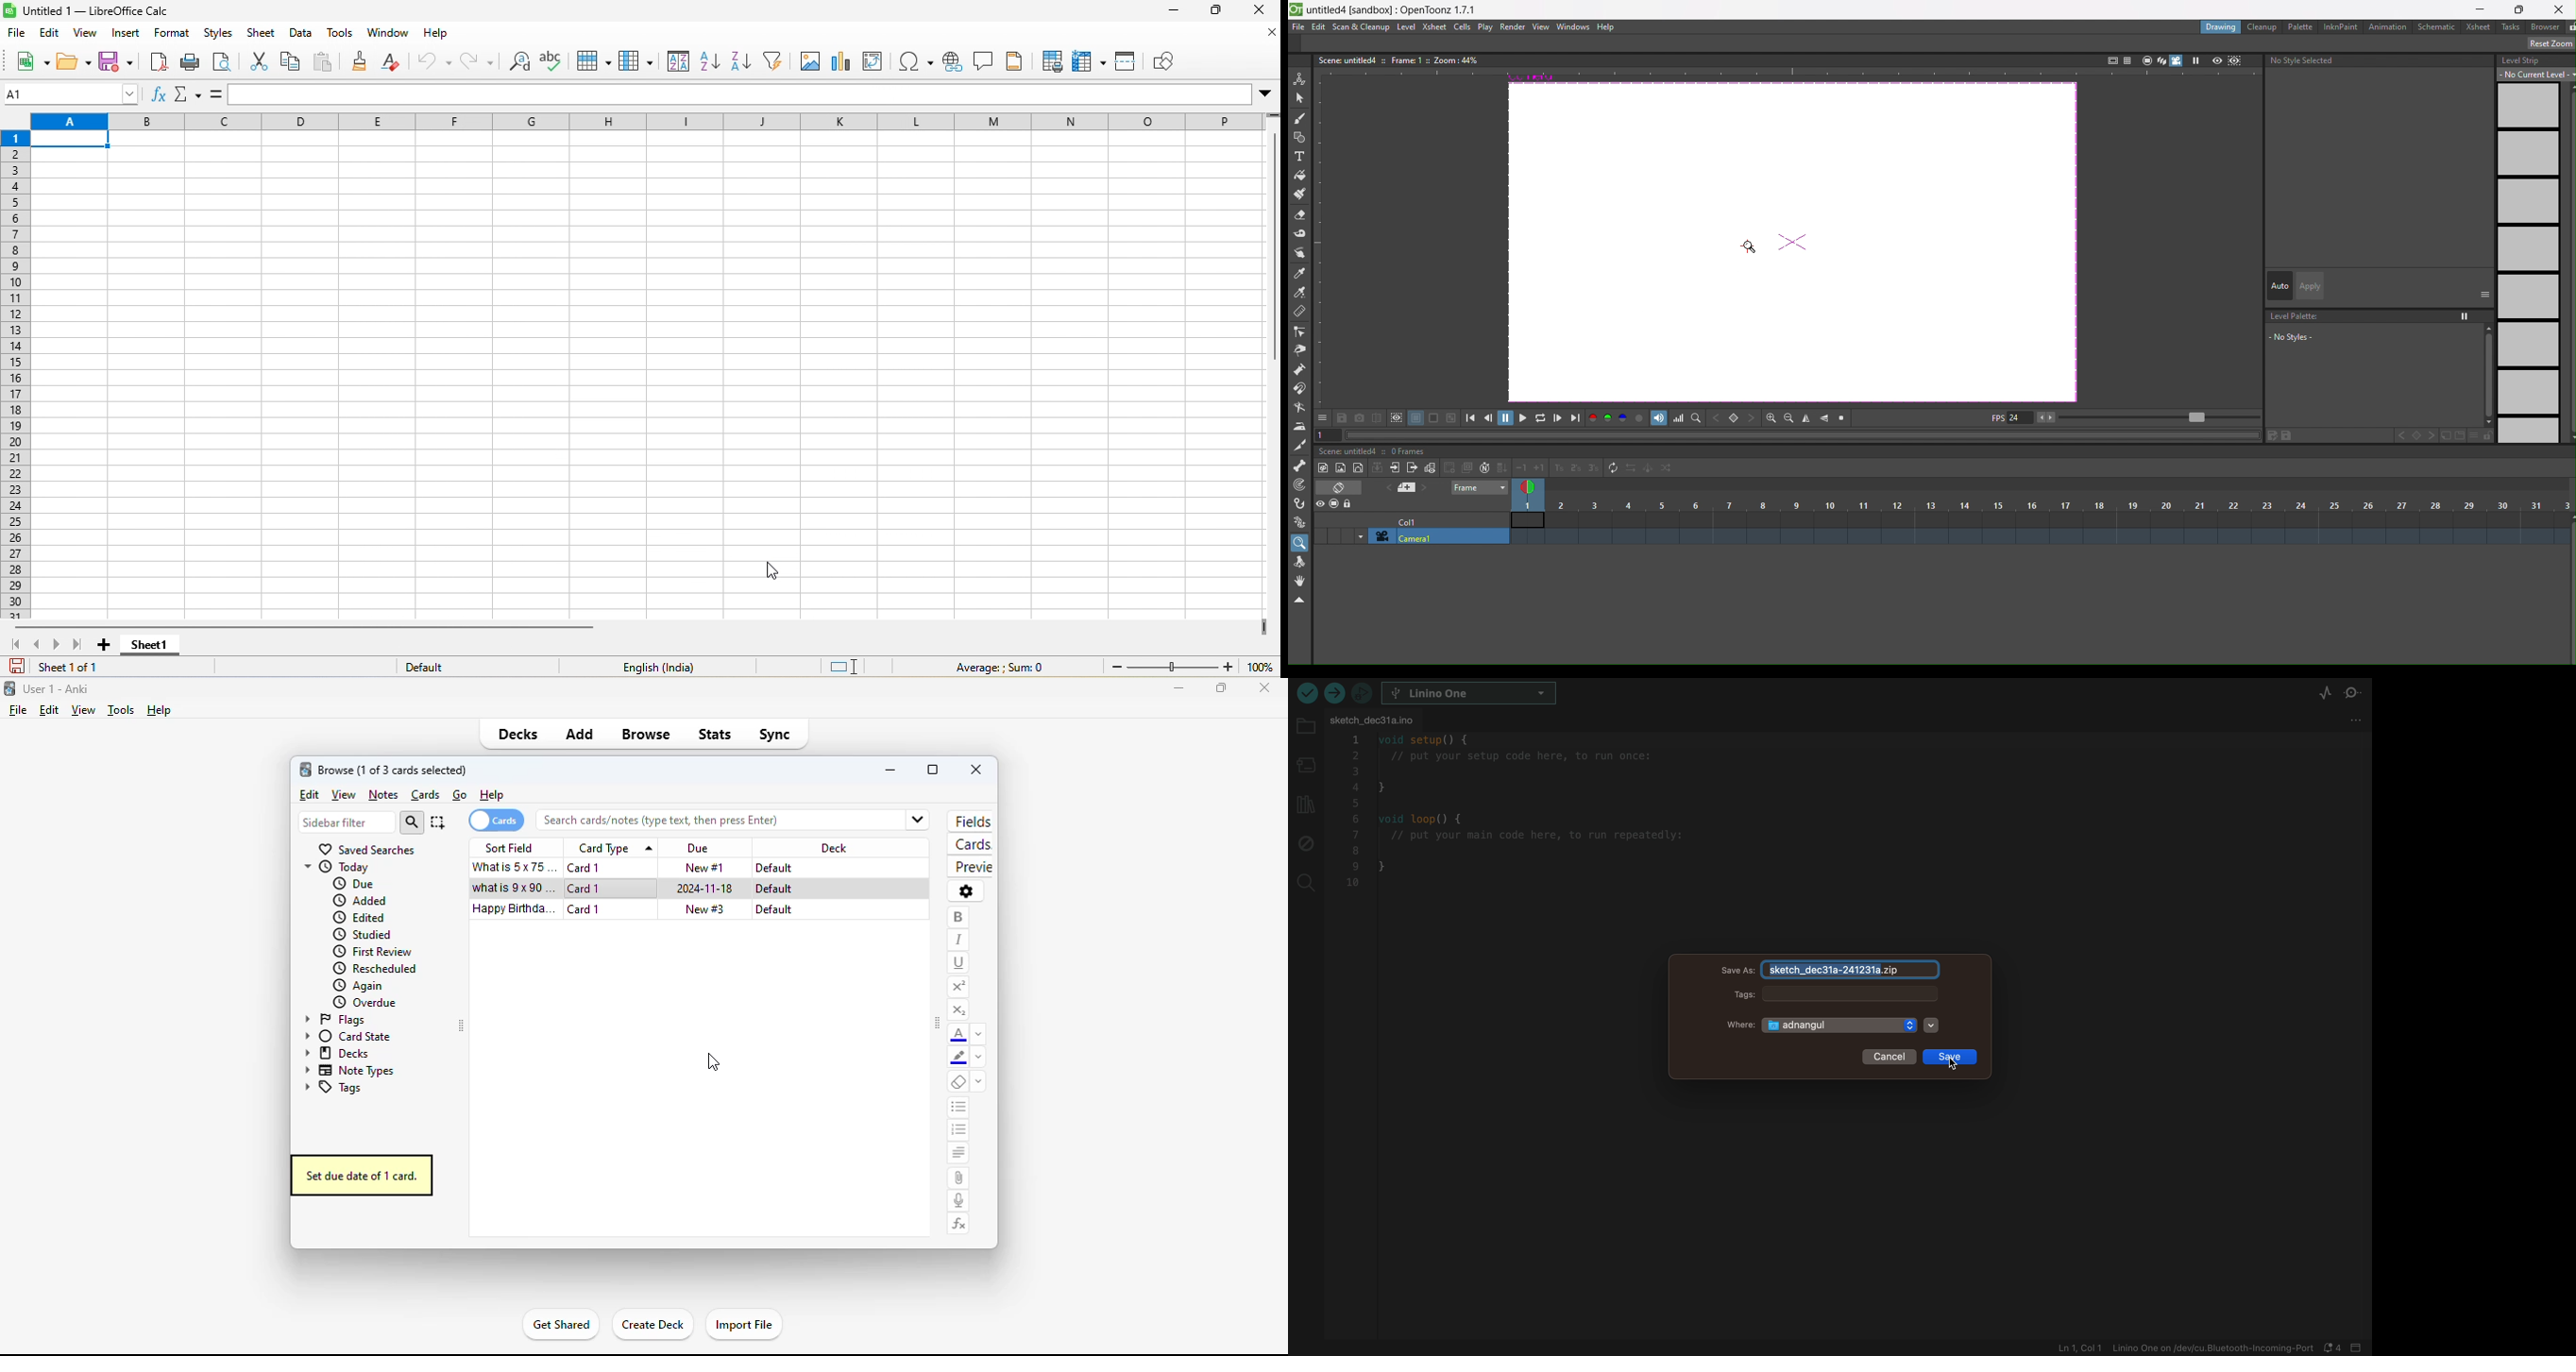  Describe the element at coordinates (174, 36) in the screenshot. I see `format` at that location.